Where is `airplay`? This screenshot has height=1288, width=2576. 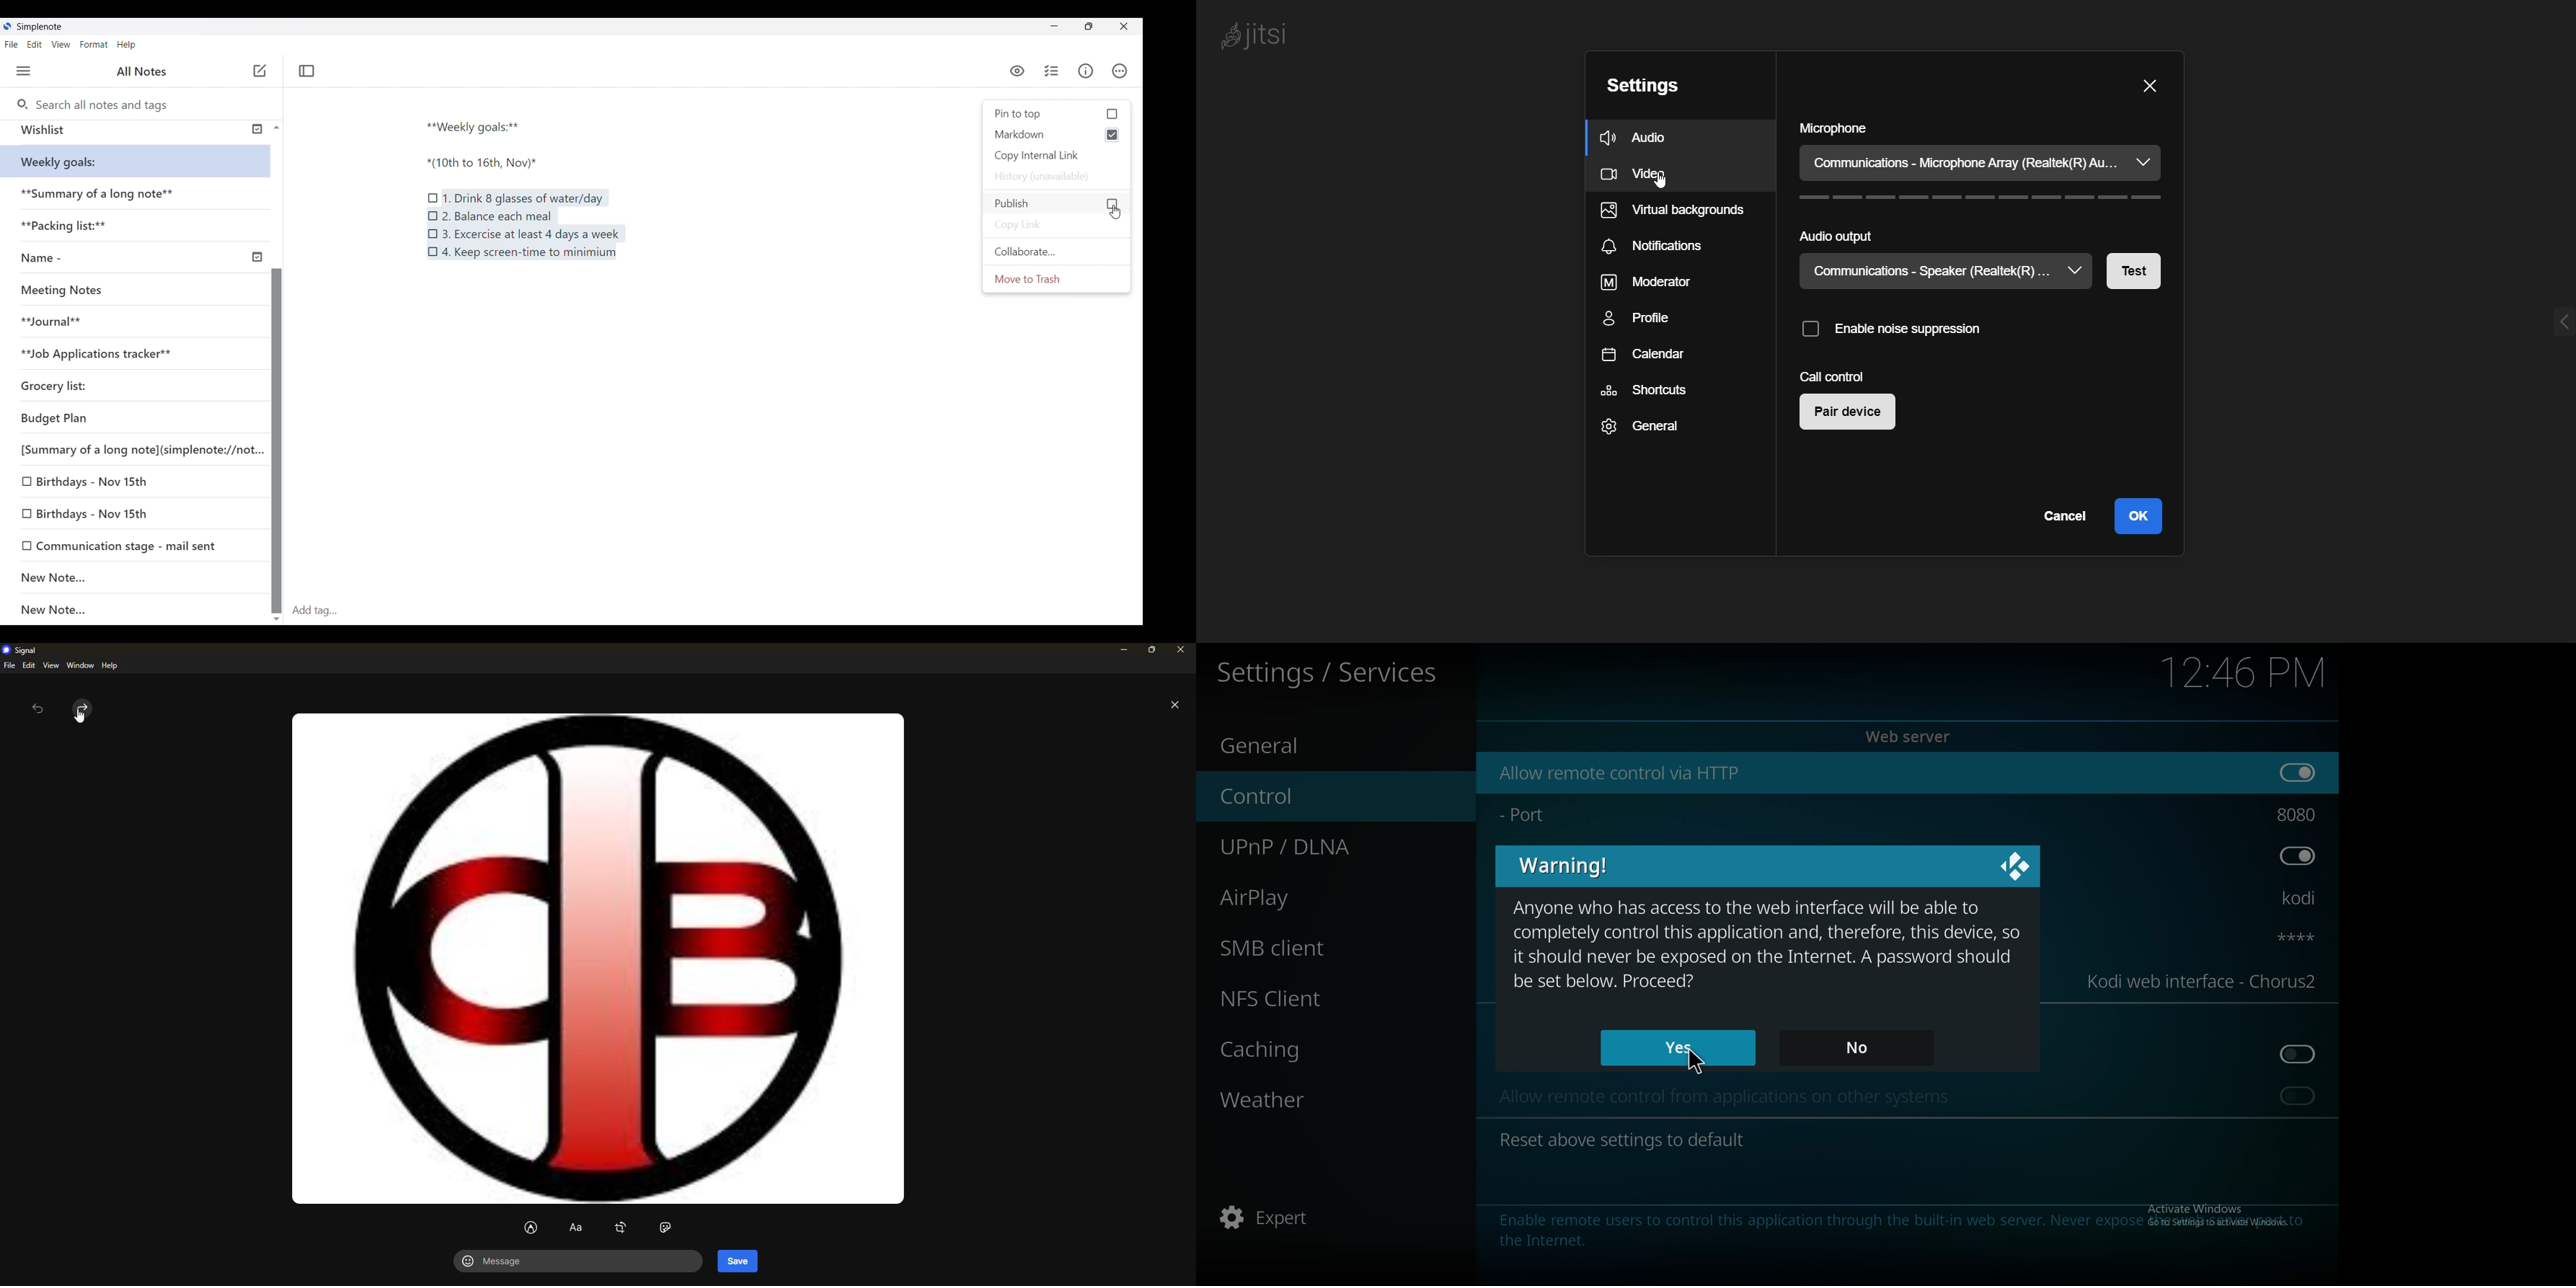 airplay is located at coordinates (1298, 896).